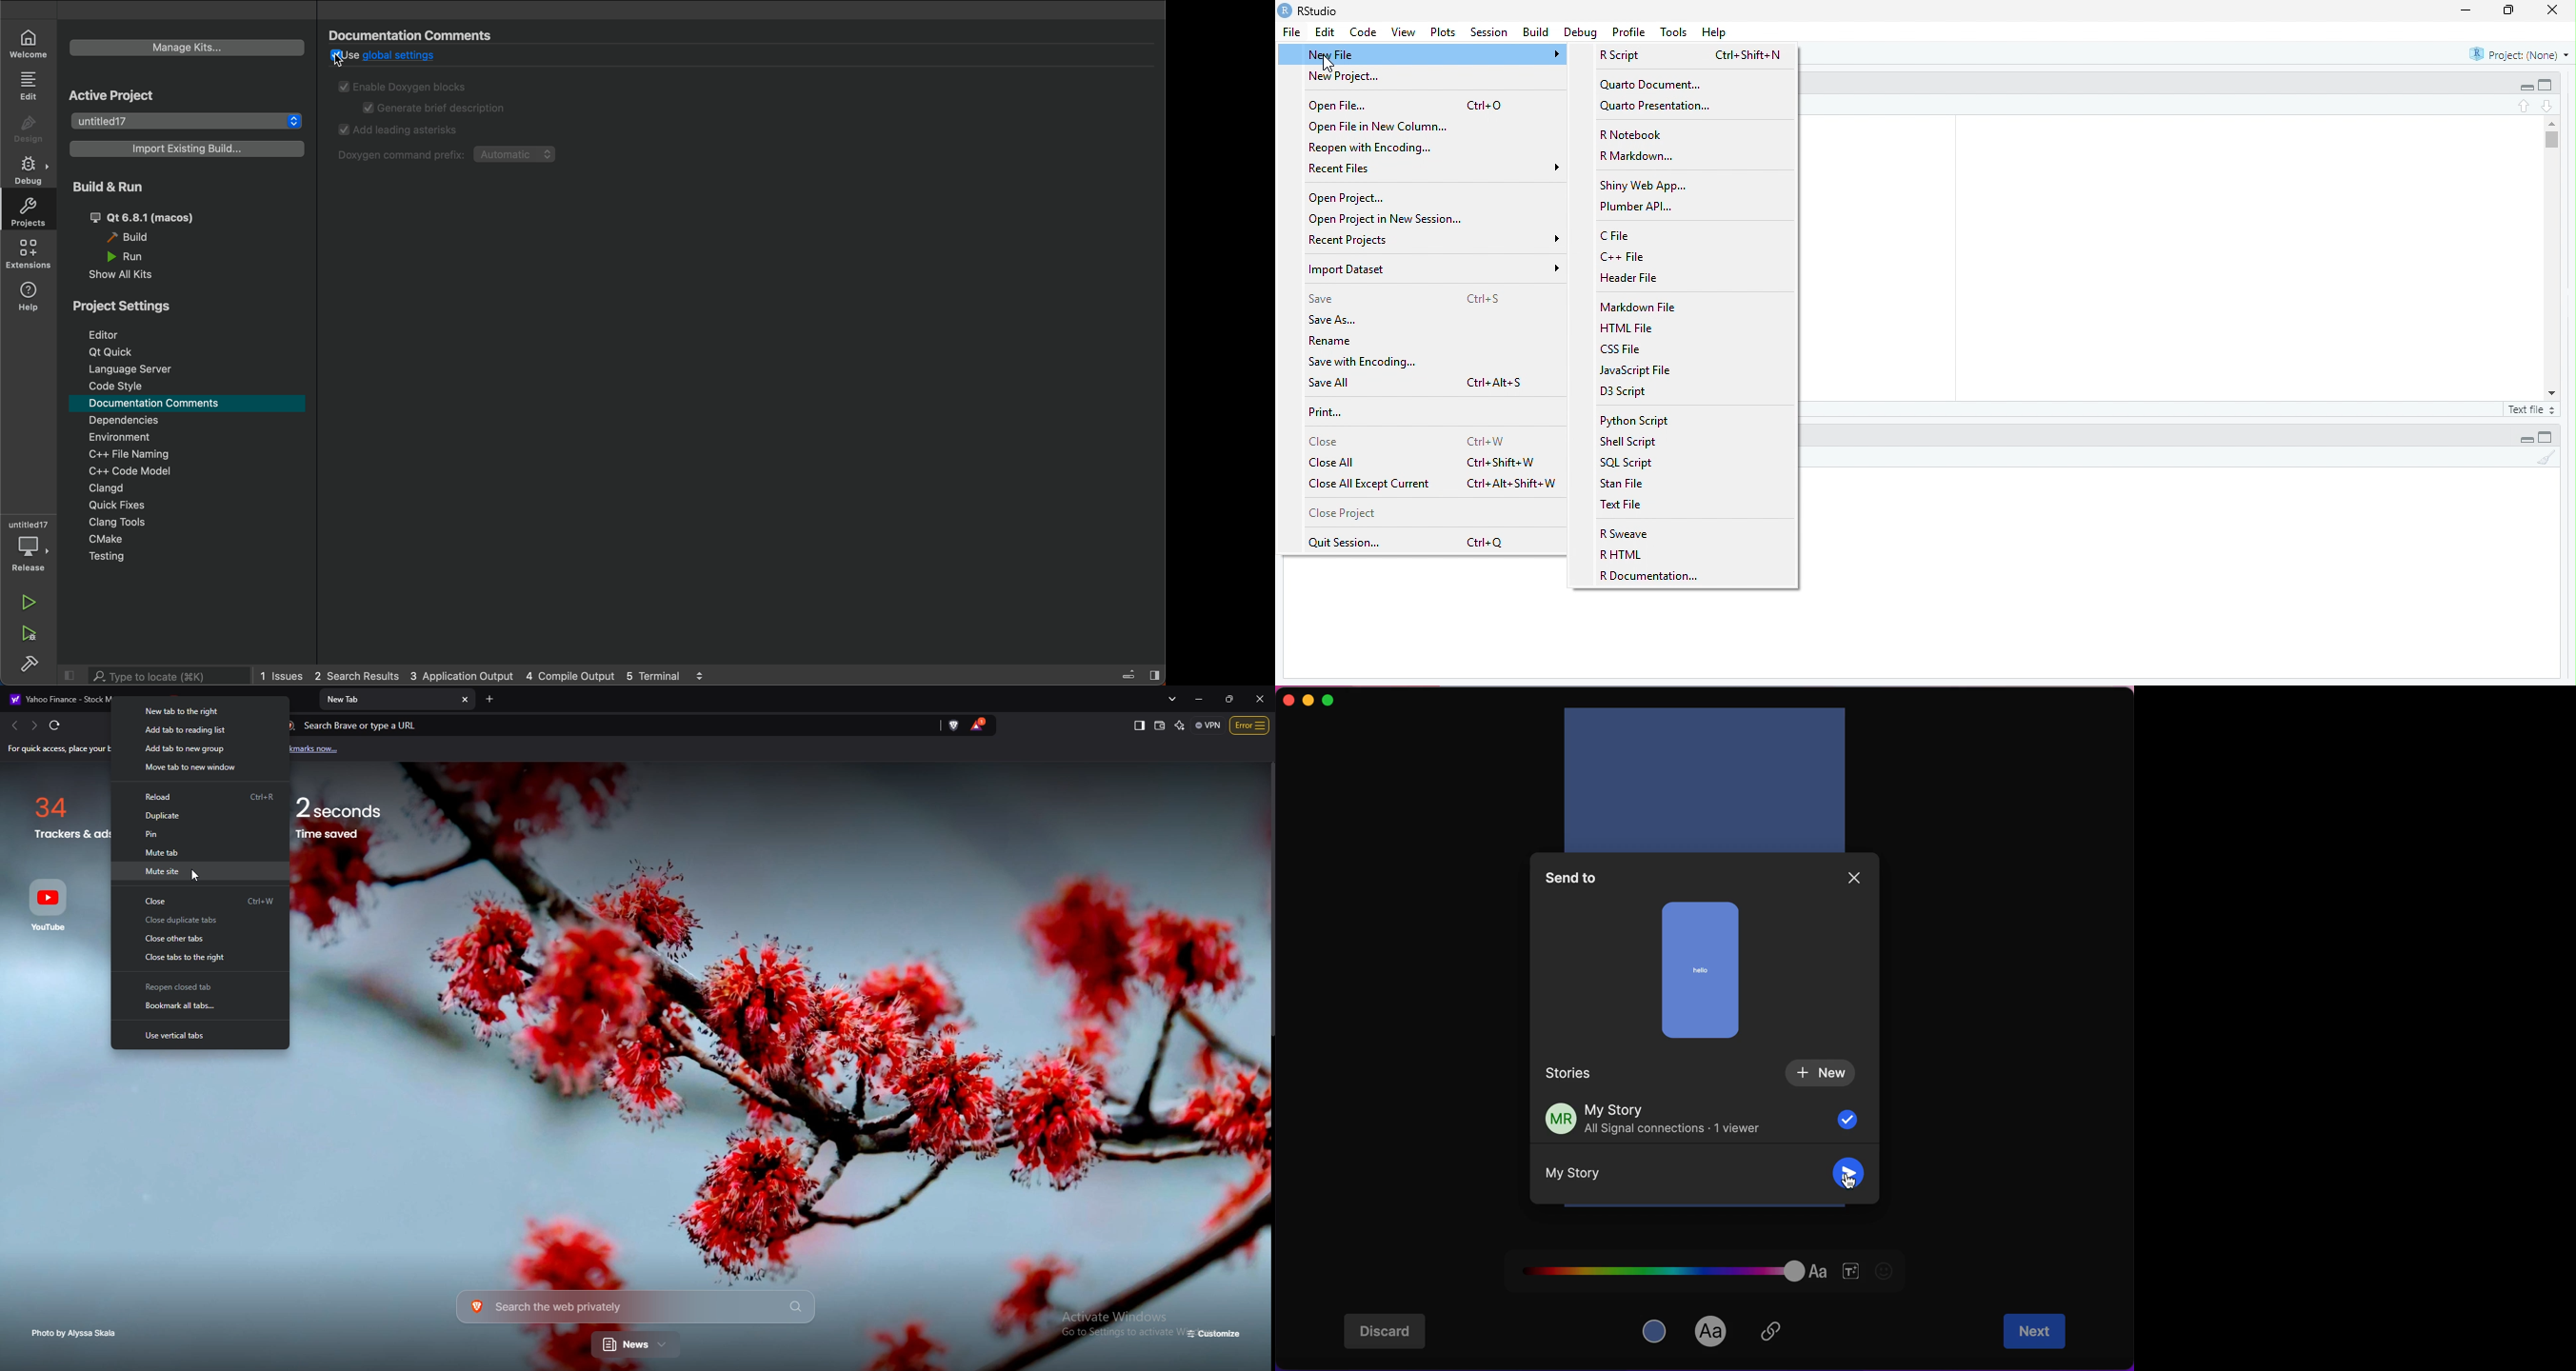  Describe the element at coordinates (1339, 106) in the screenshot. I see `Open File...` at that location.